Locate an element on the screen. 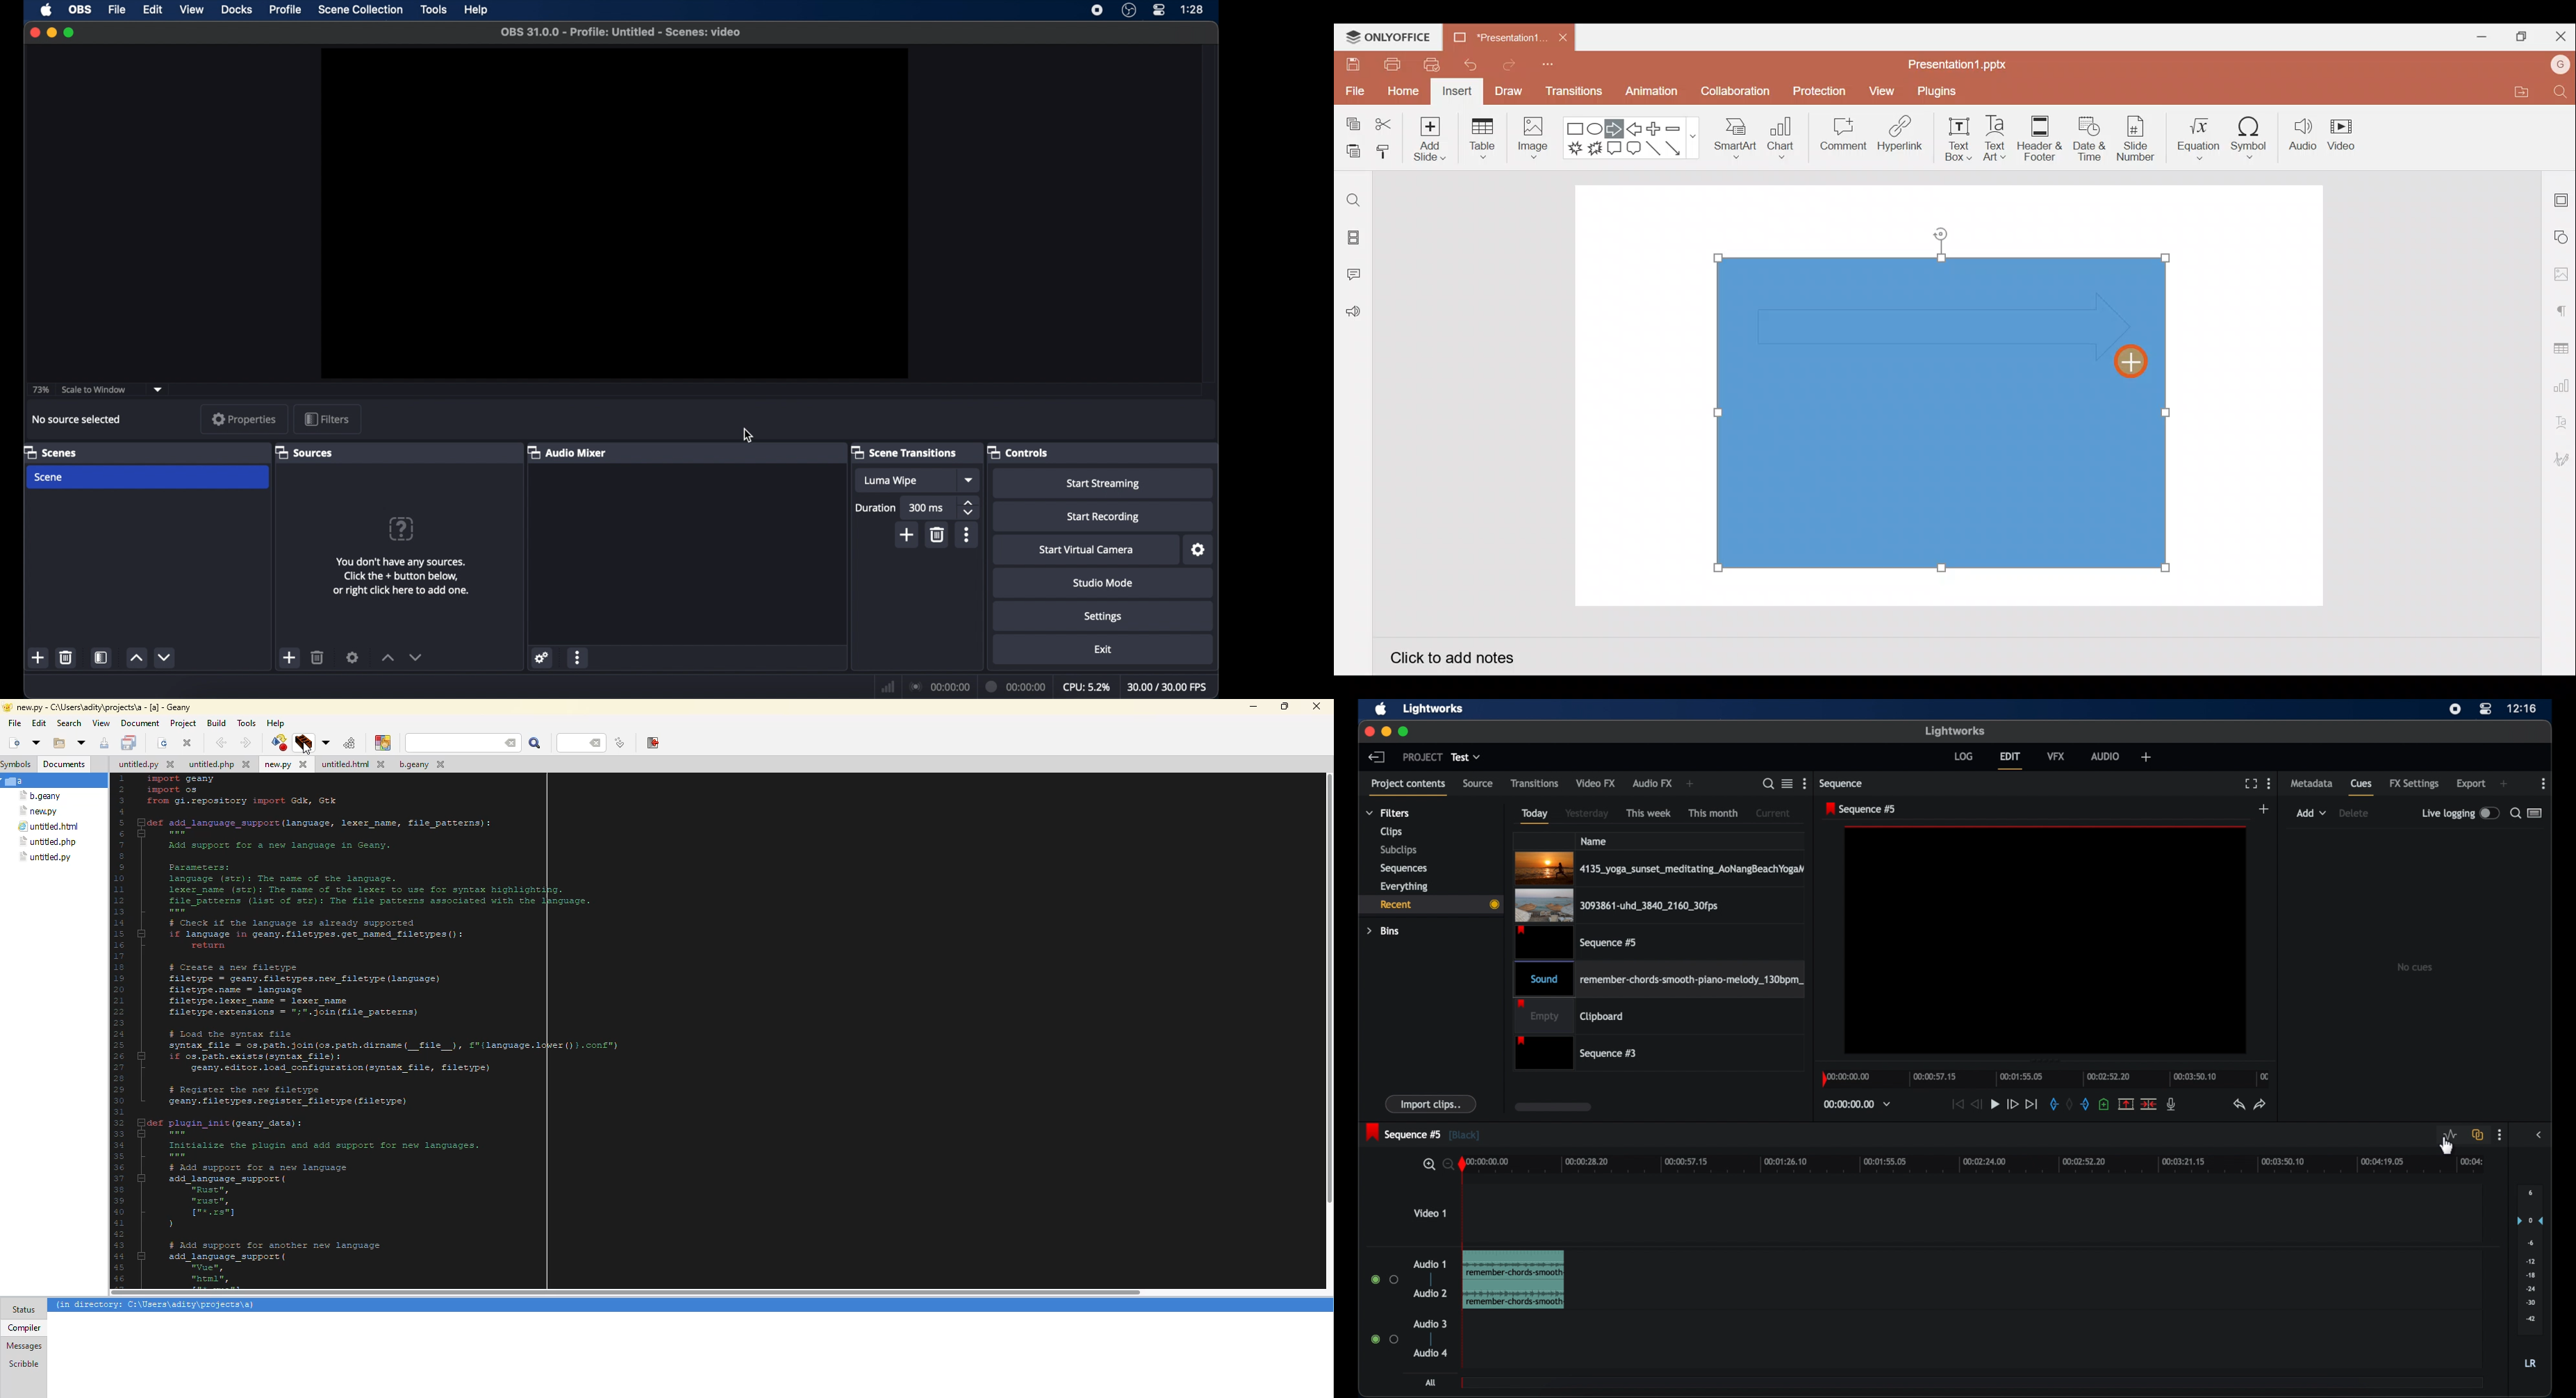  Open file location is located at coordinates (2519, 91).